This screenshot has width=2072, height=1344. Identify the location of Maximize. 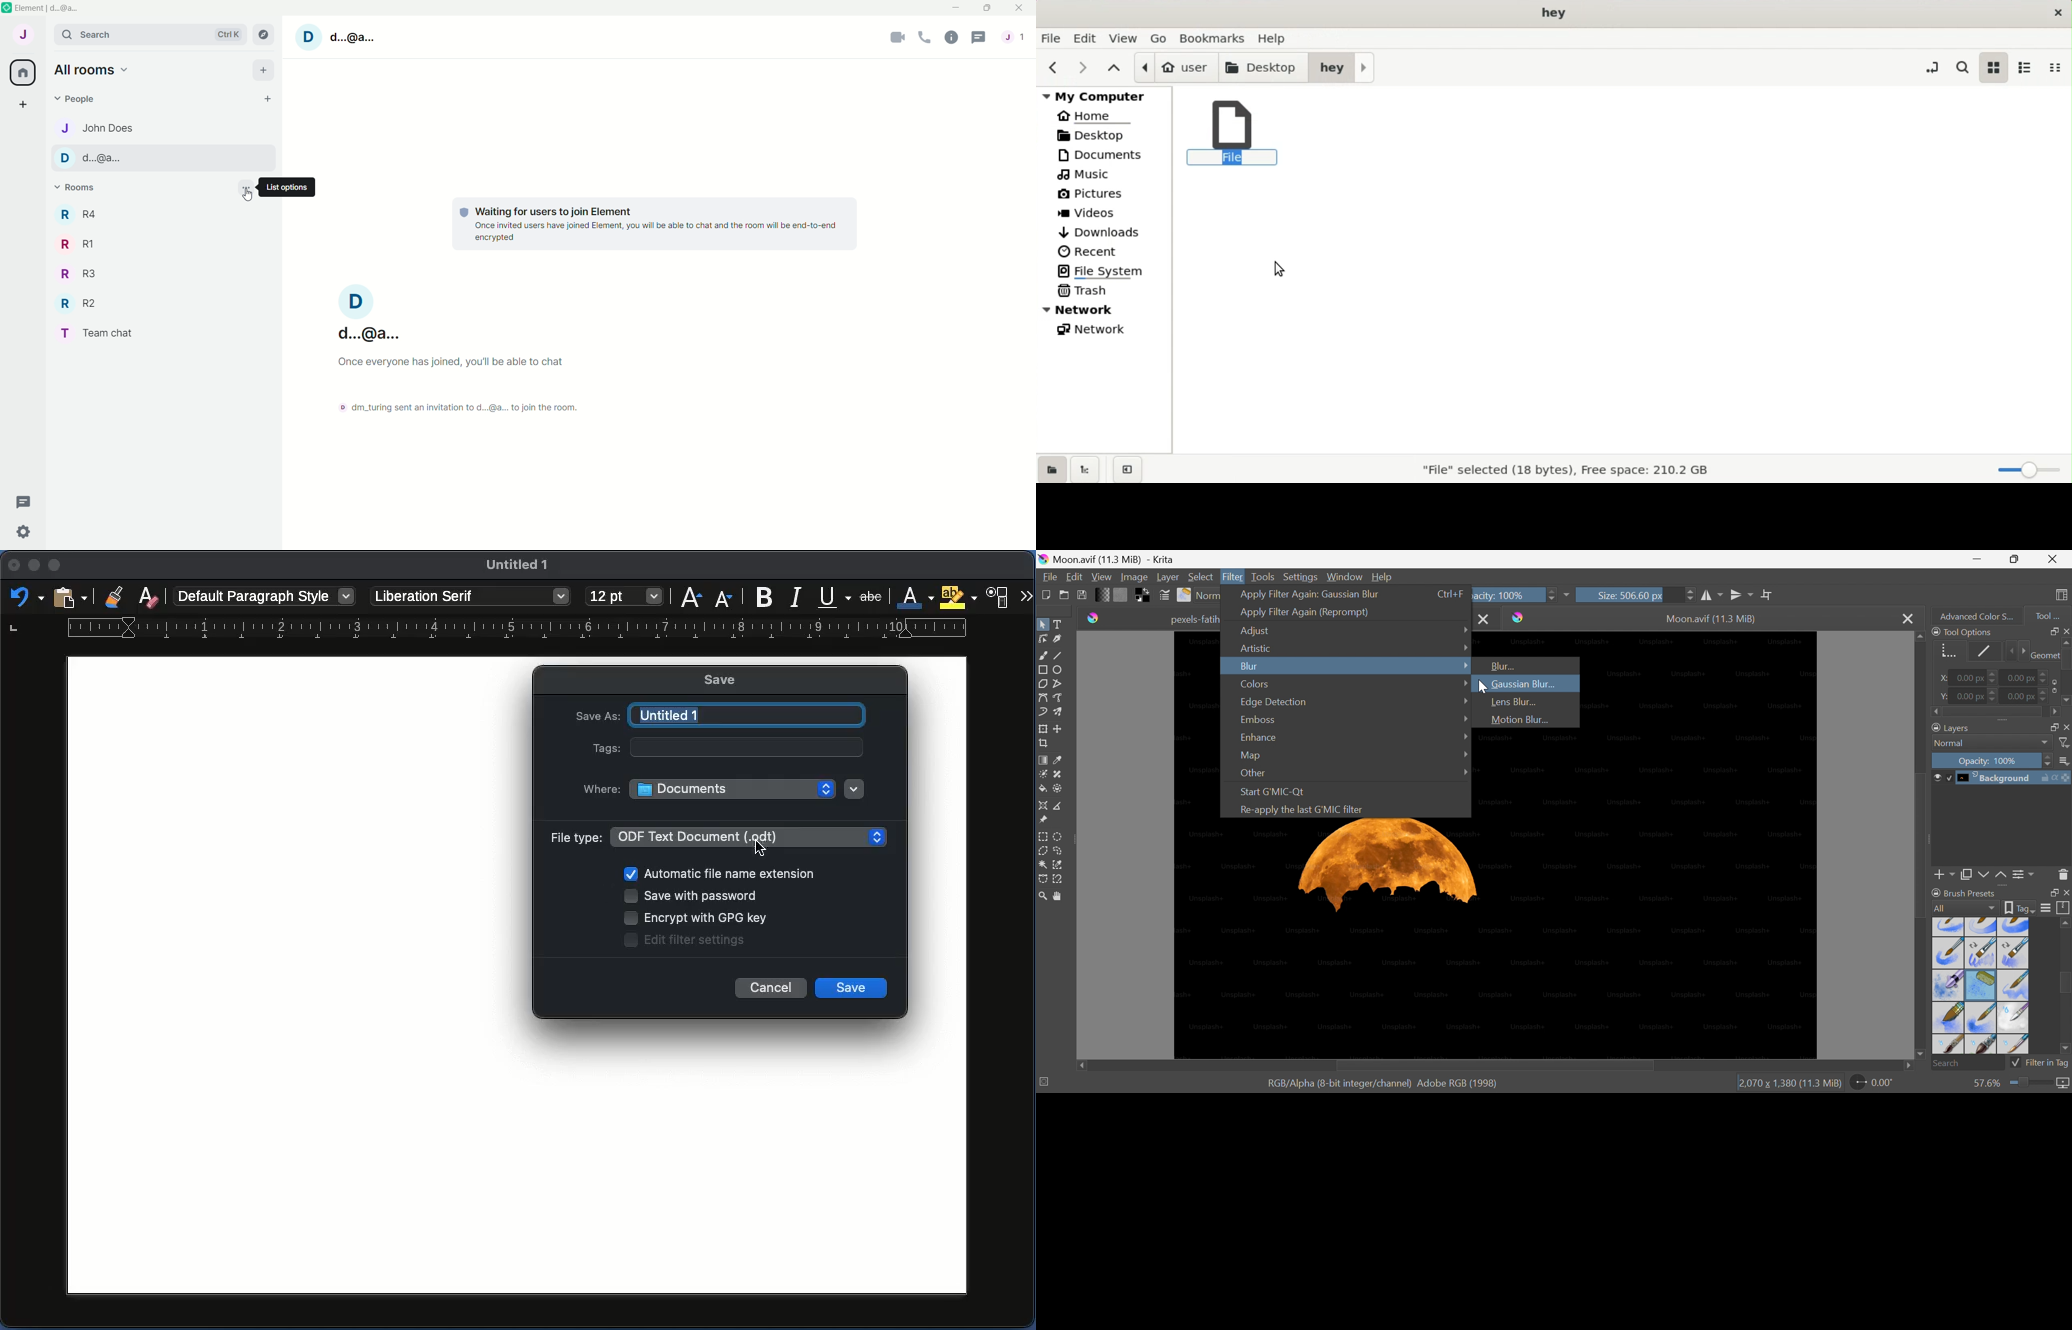
(985, 8).